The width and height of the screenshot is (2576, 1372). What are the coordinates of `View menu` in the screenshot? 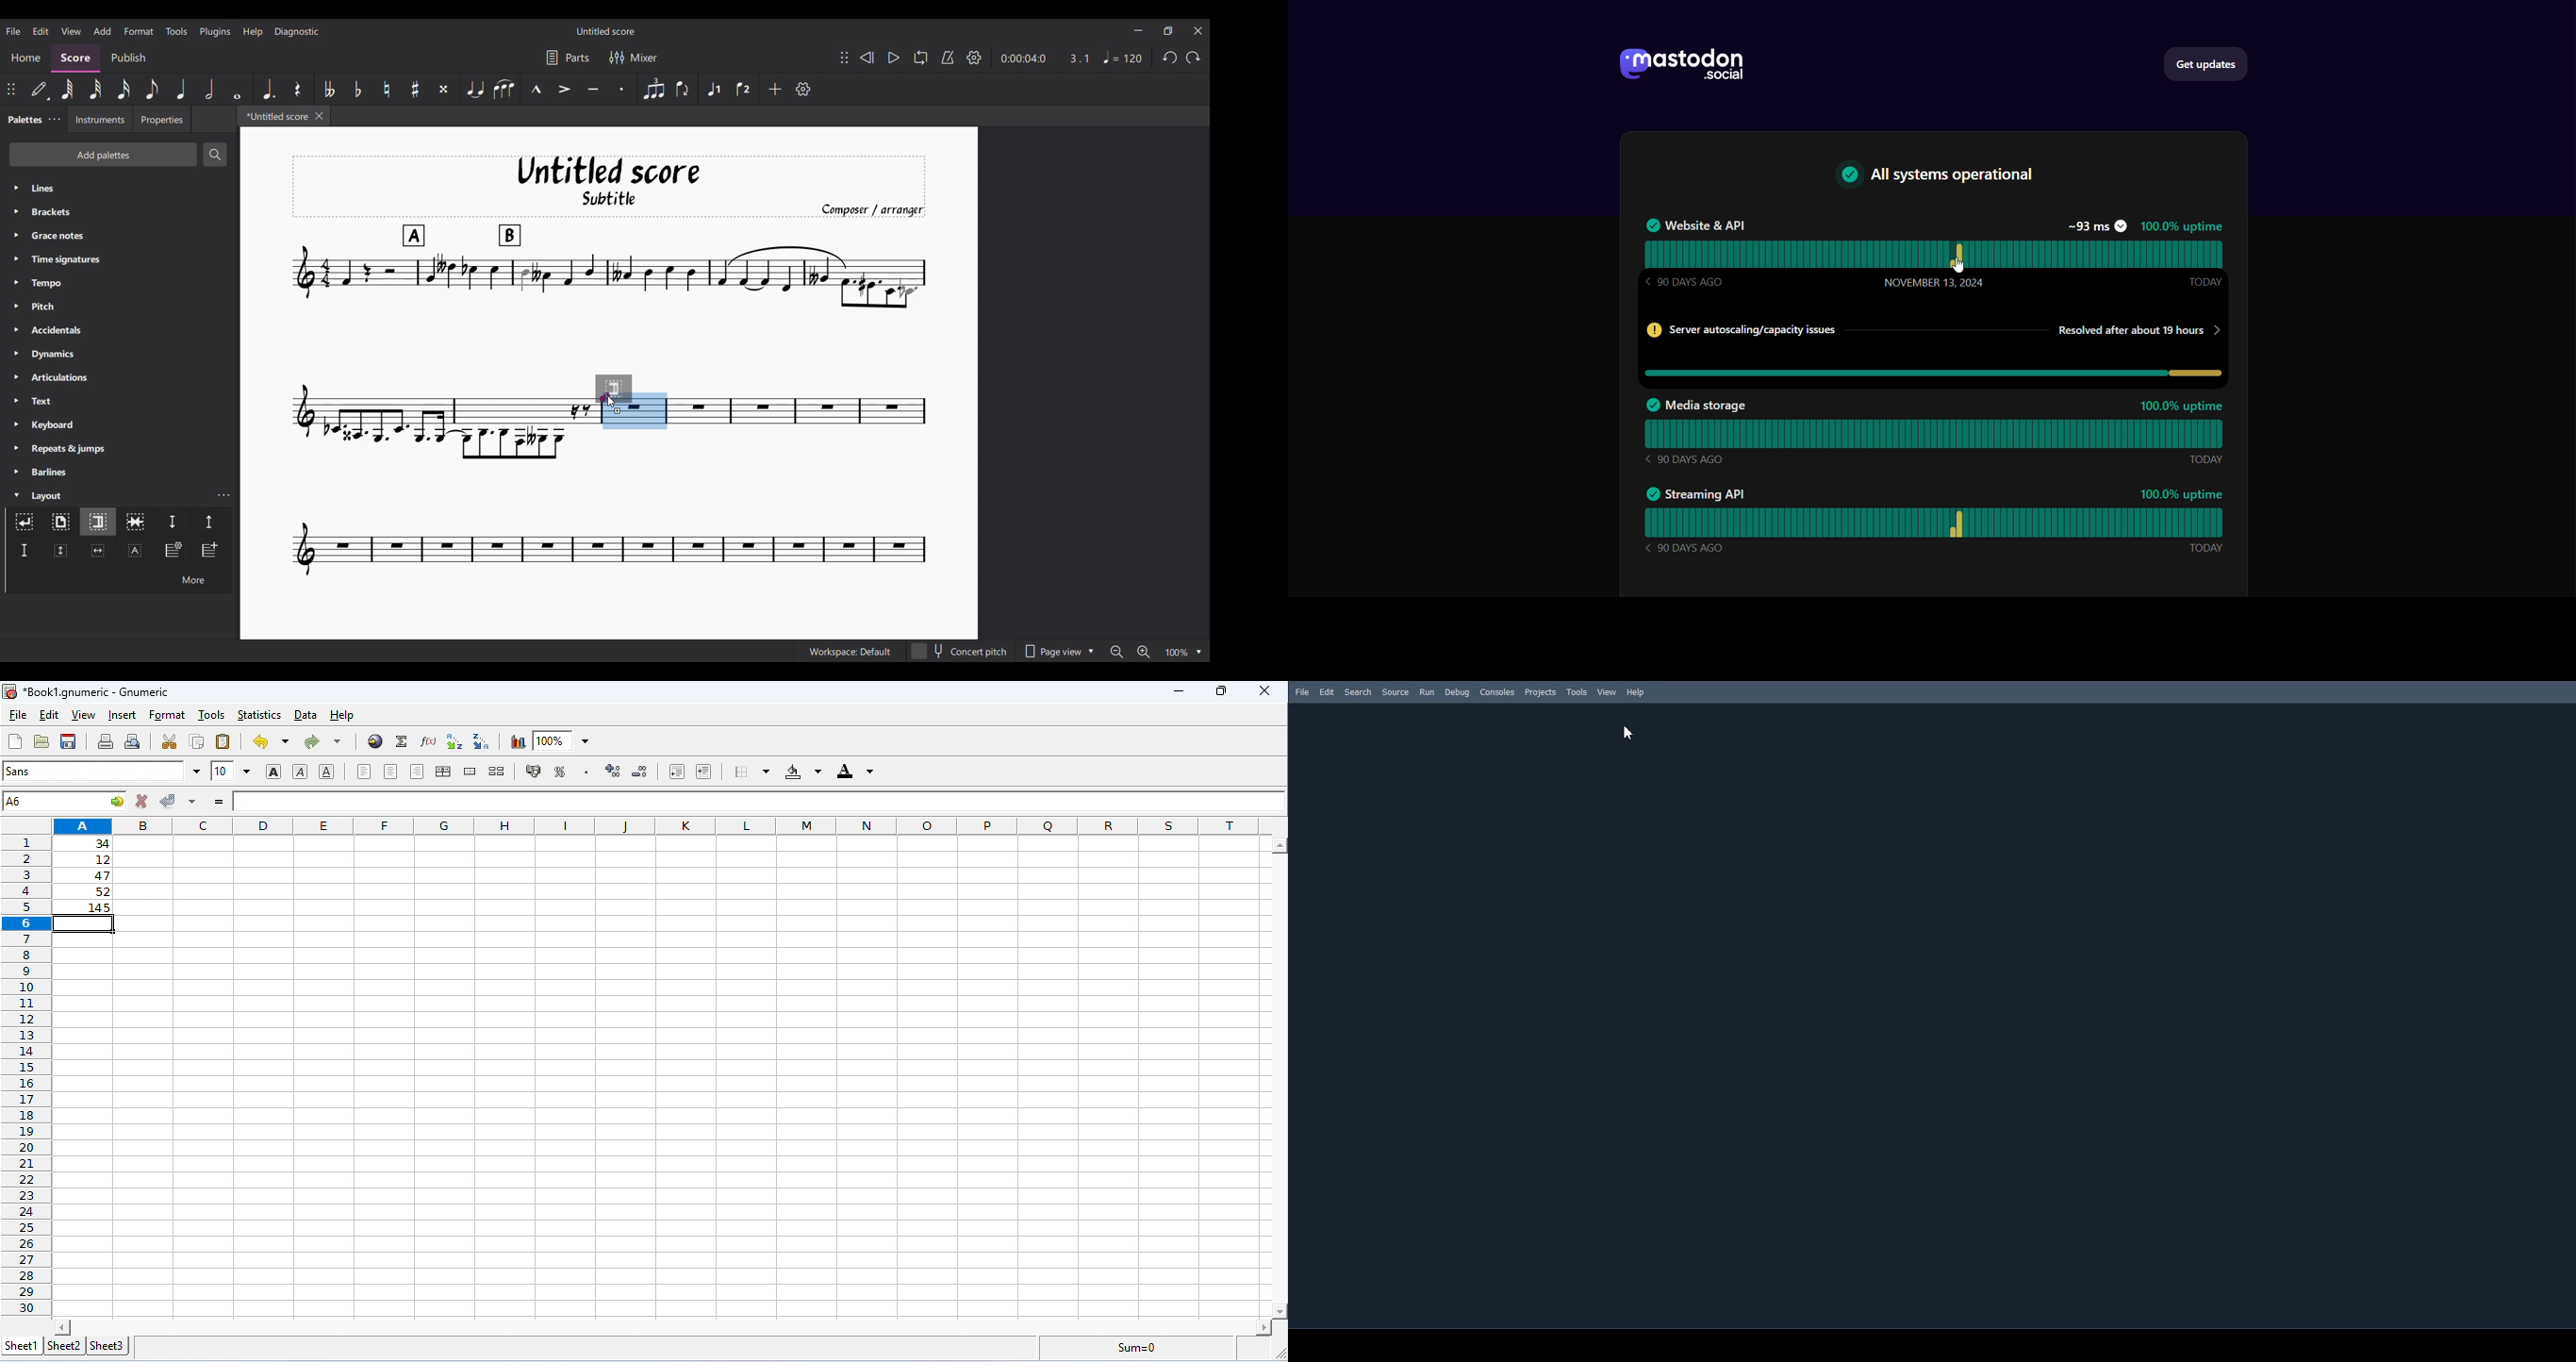 It's located at (71, 32).